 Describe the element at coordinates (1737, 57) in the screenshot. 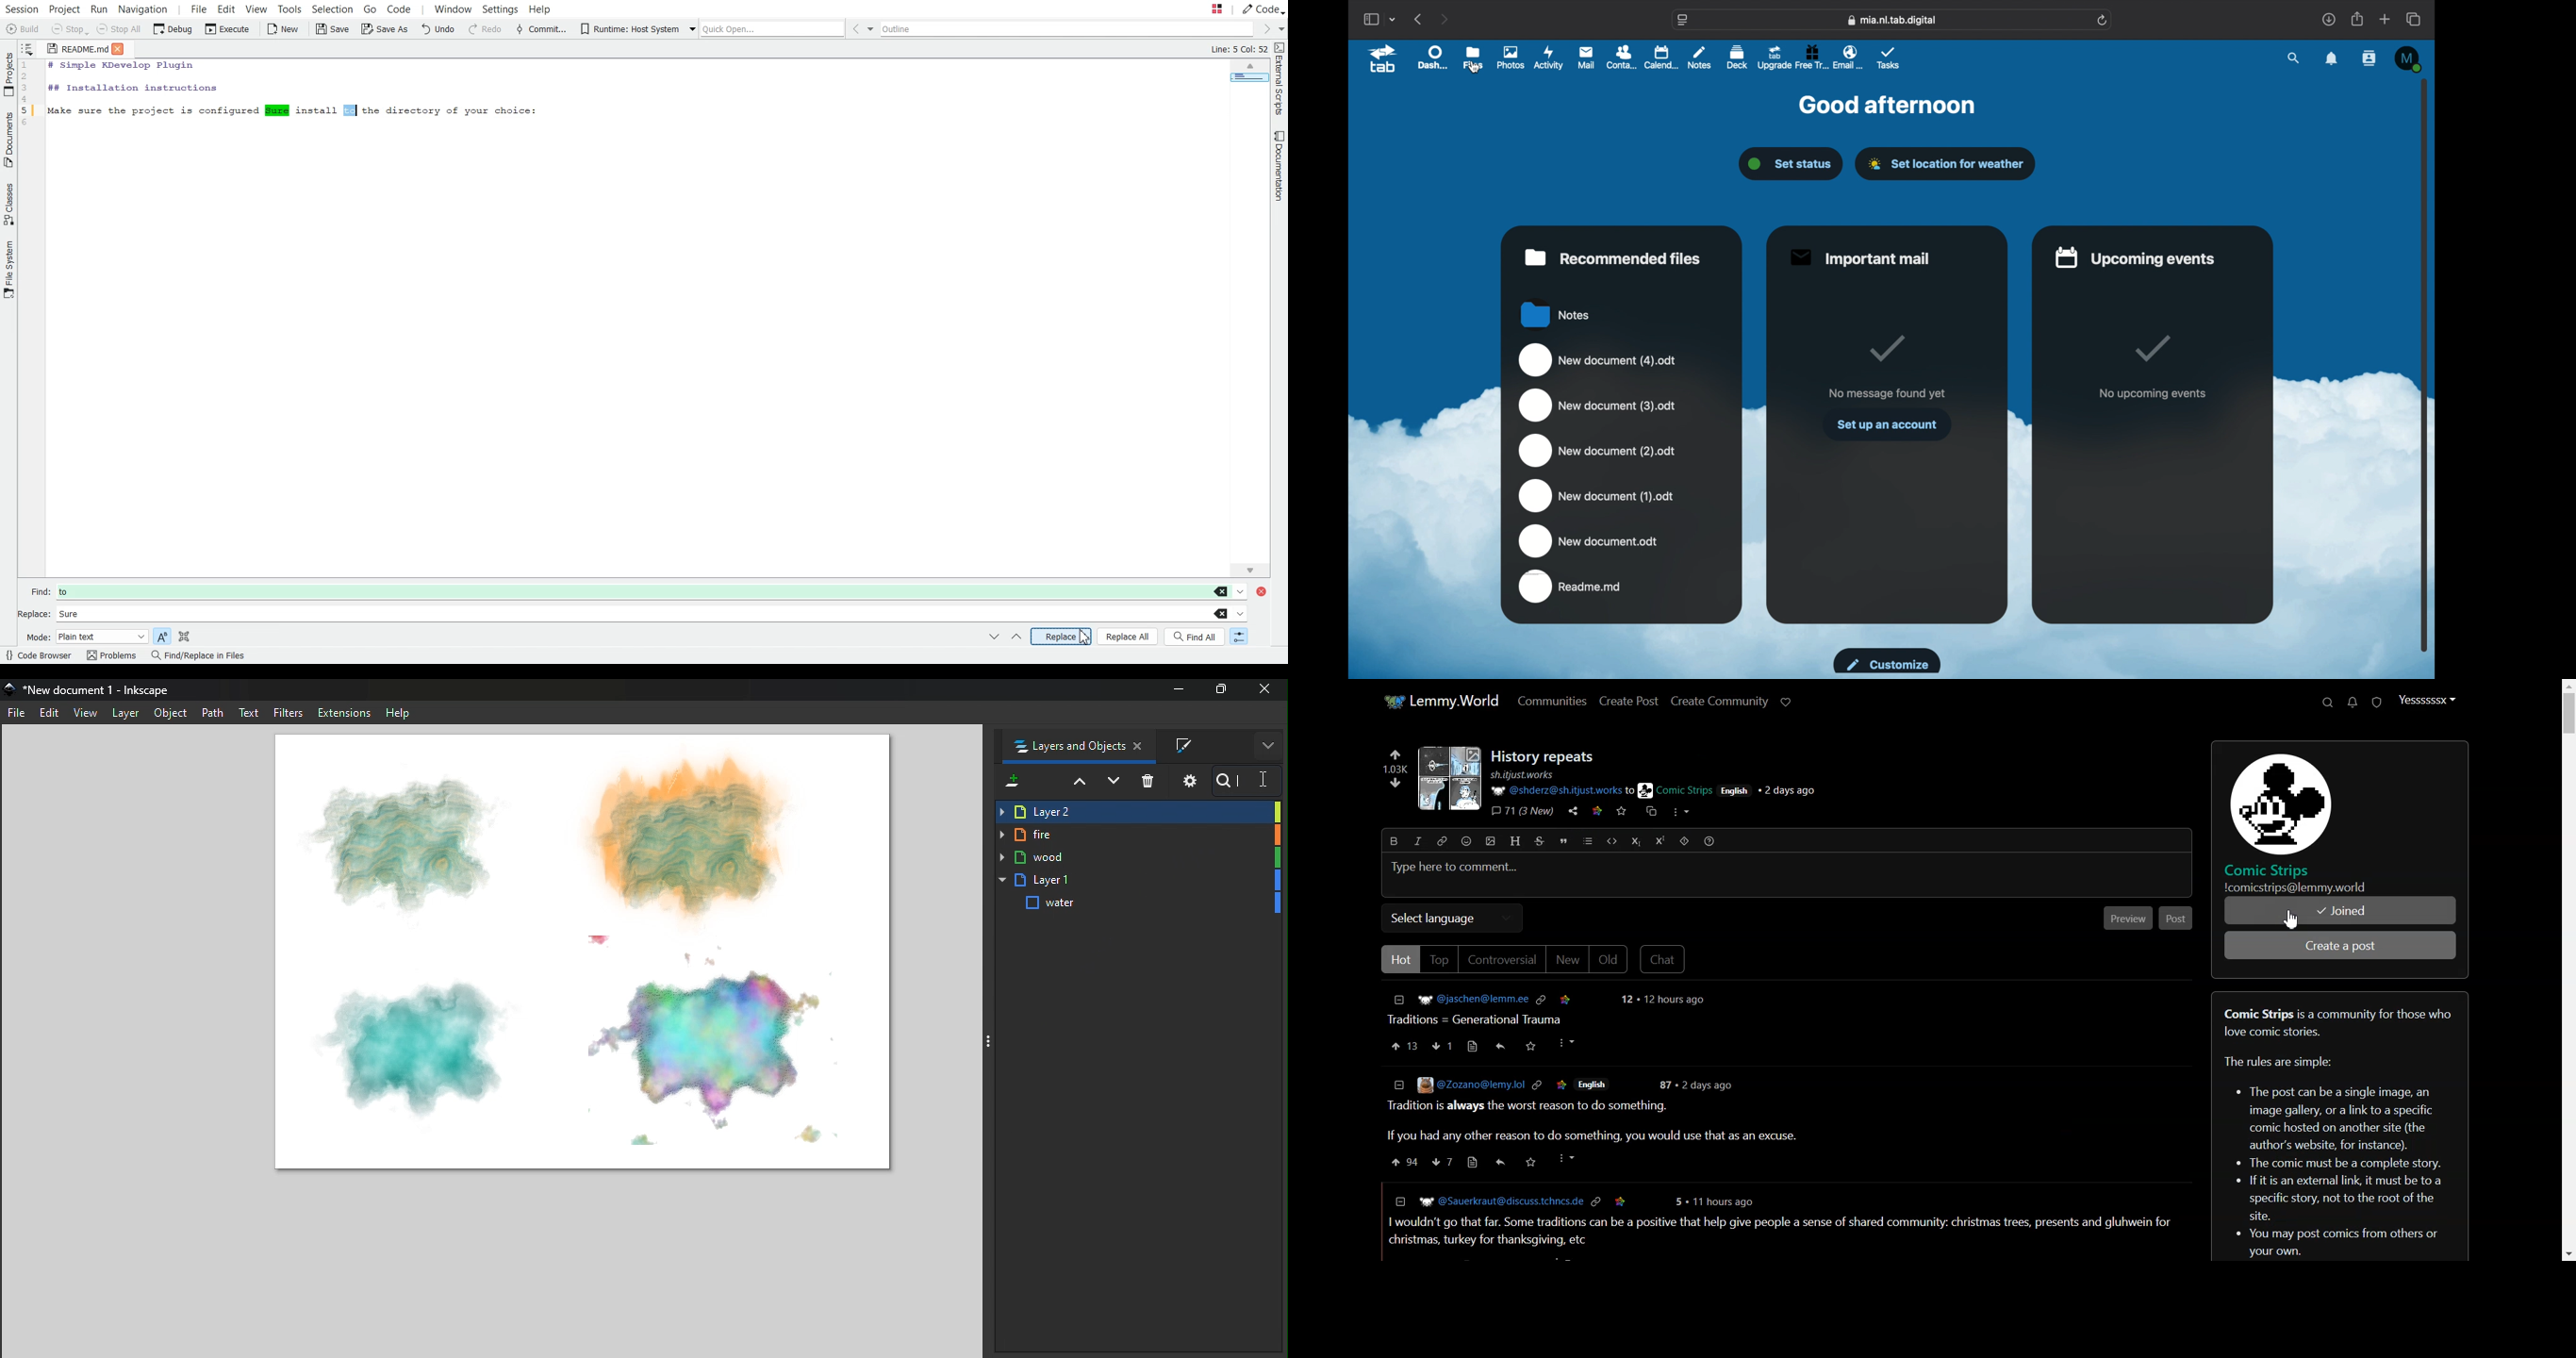

I see `deck` at that location.